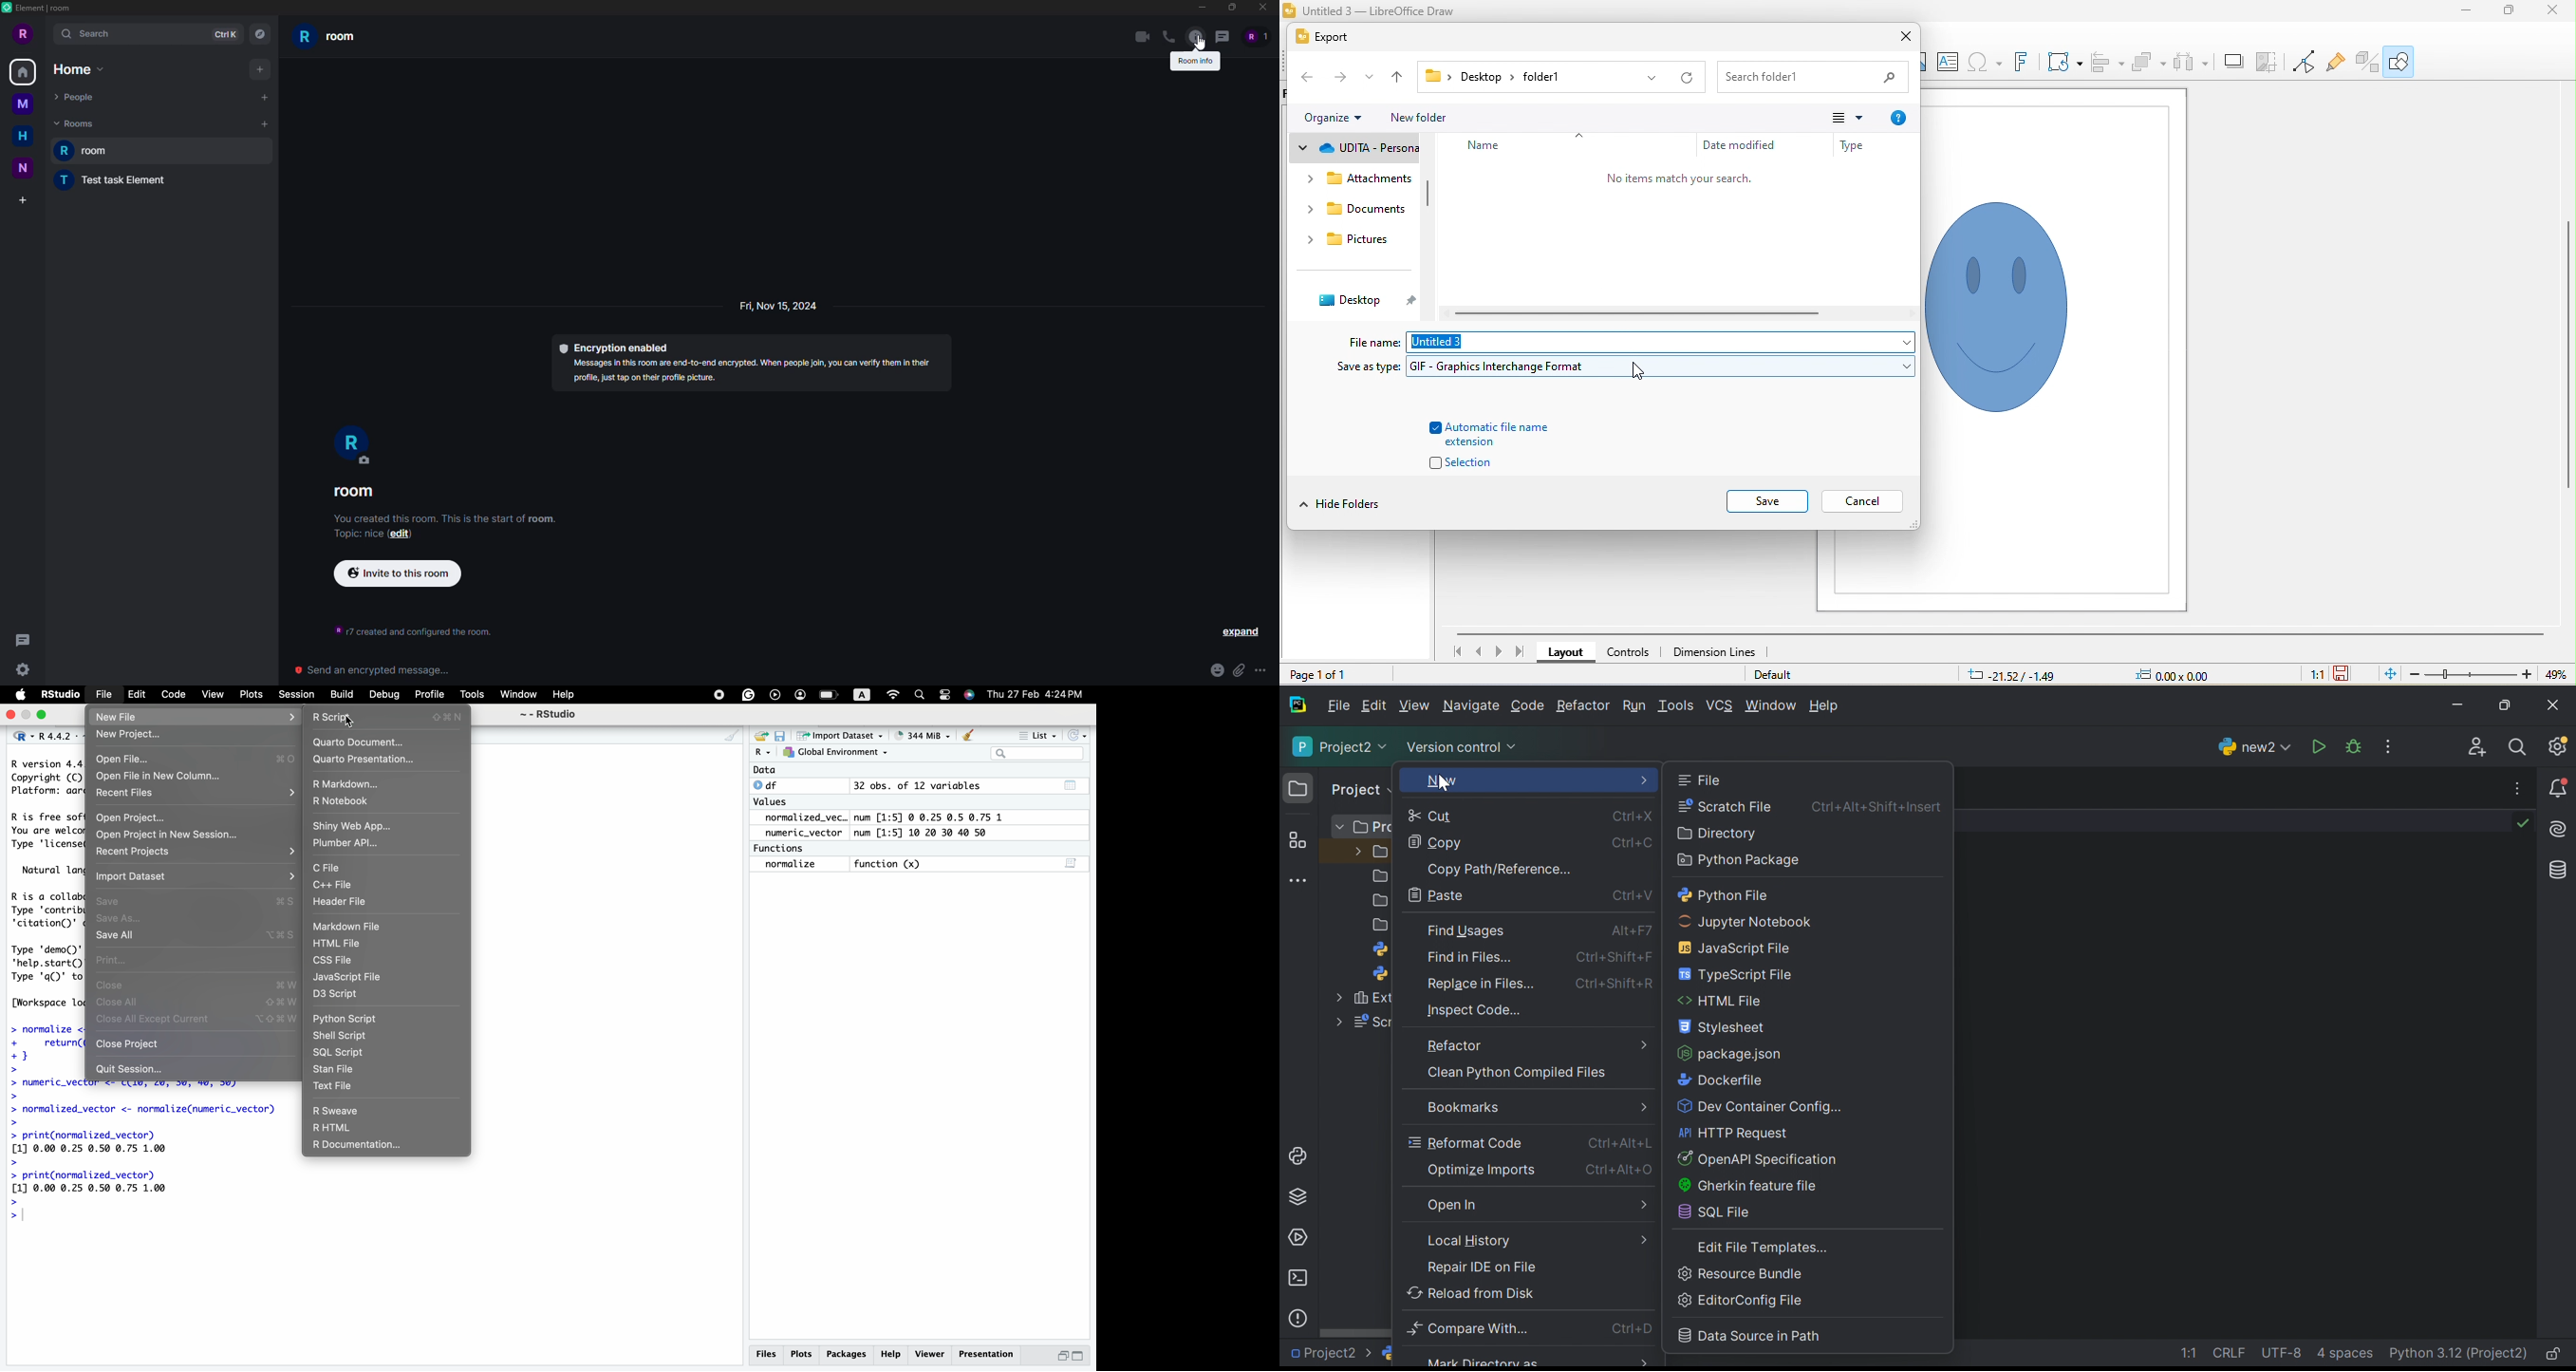 The image size is (2576, 1372). I want to click on Clear data, so click(969, 737).